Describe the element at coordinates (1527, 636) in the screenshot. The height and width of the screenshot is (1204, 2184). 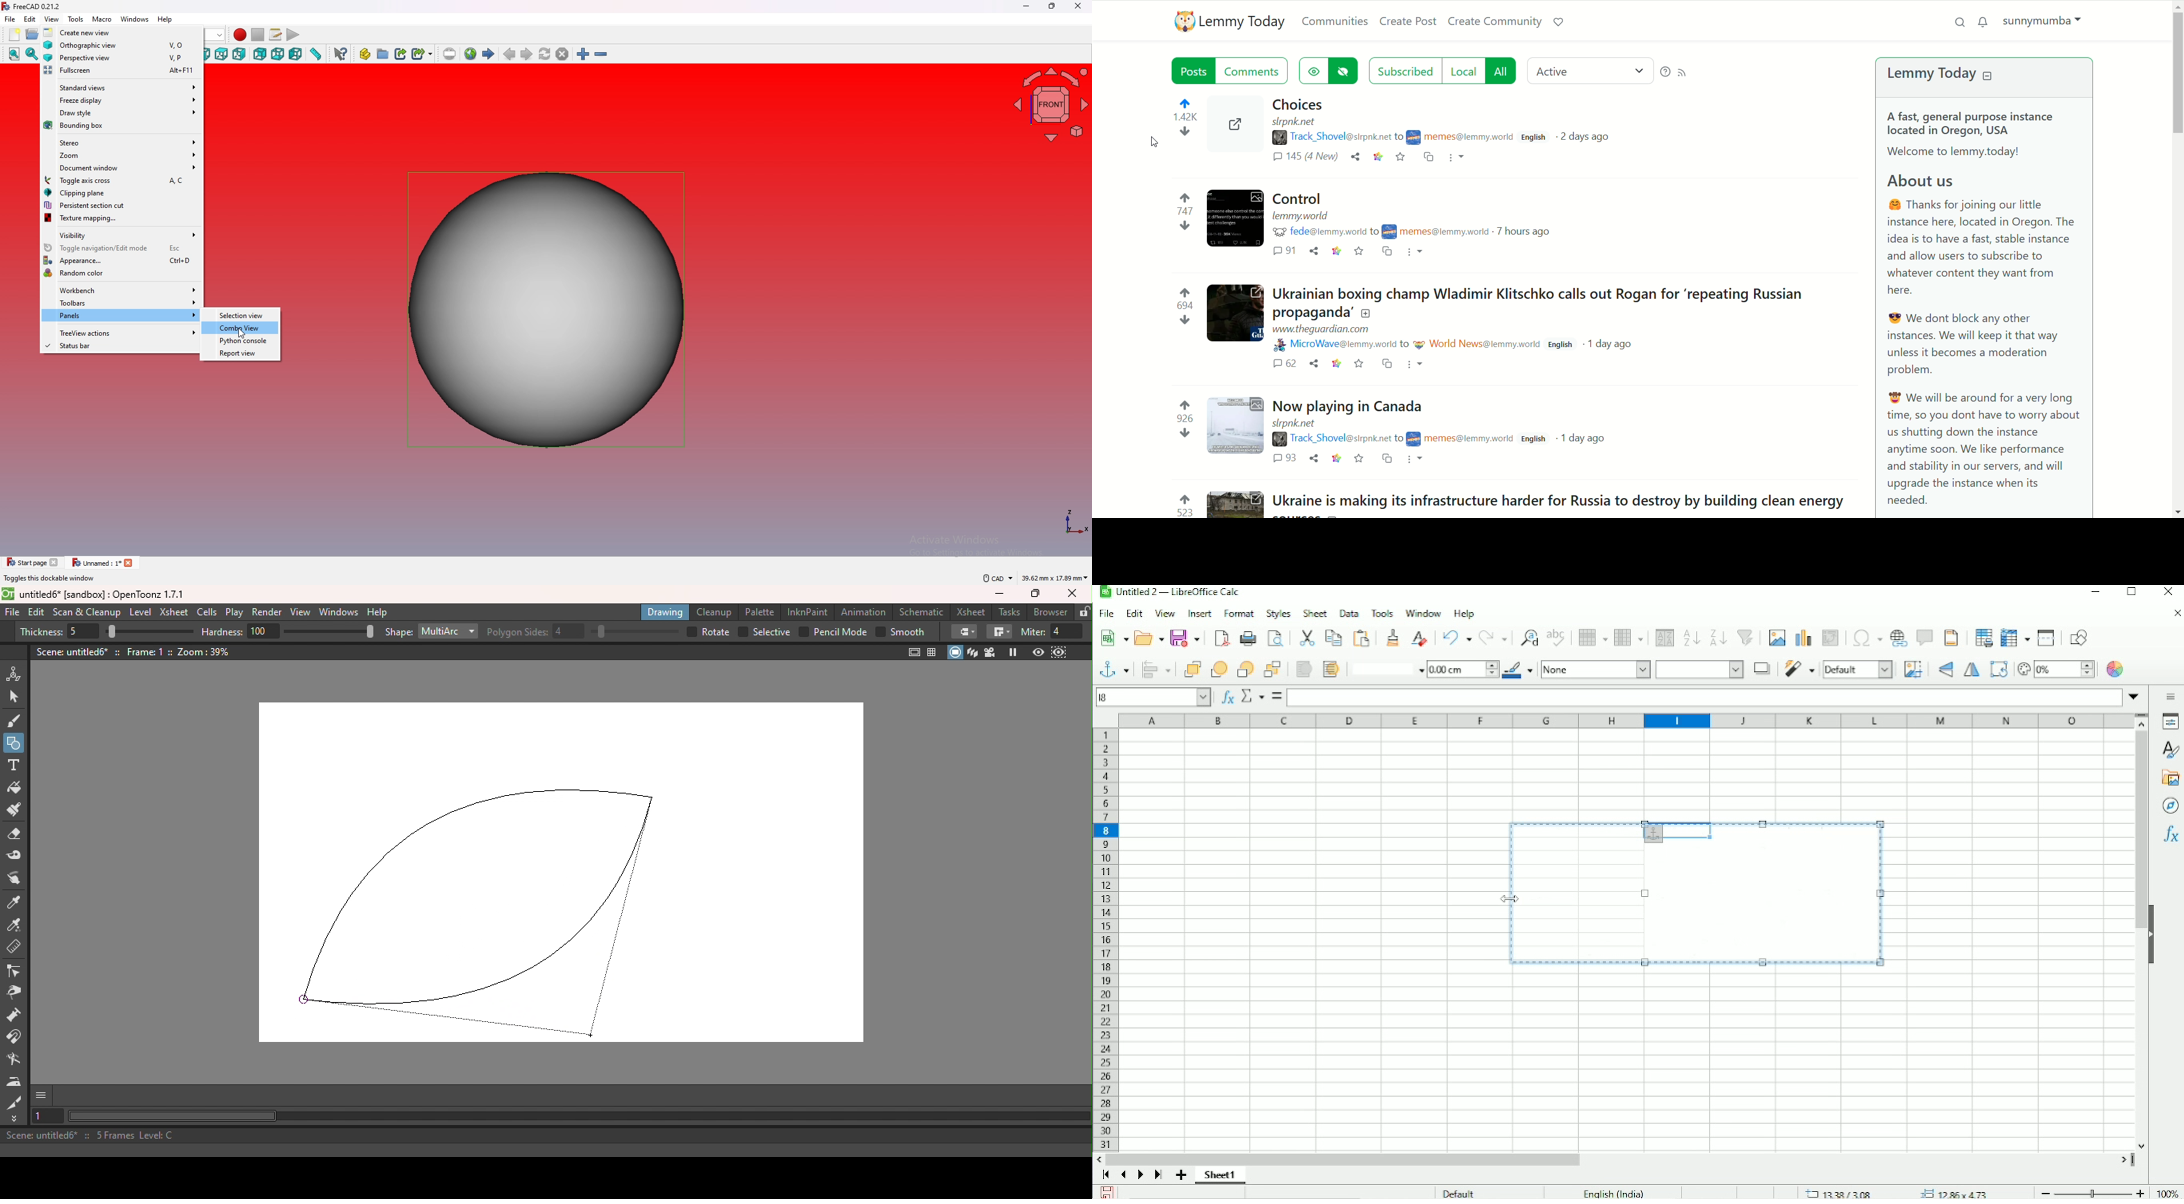
I see `Find and replace` at that location.